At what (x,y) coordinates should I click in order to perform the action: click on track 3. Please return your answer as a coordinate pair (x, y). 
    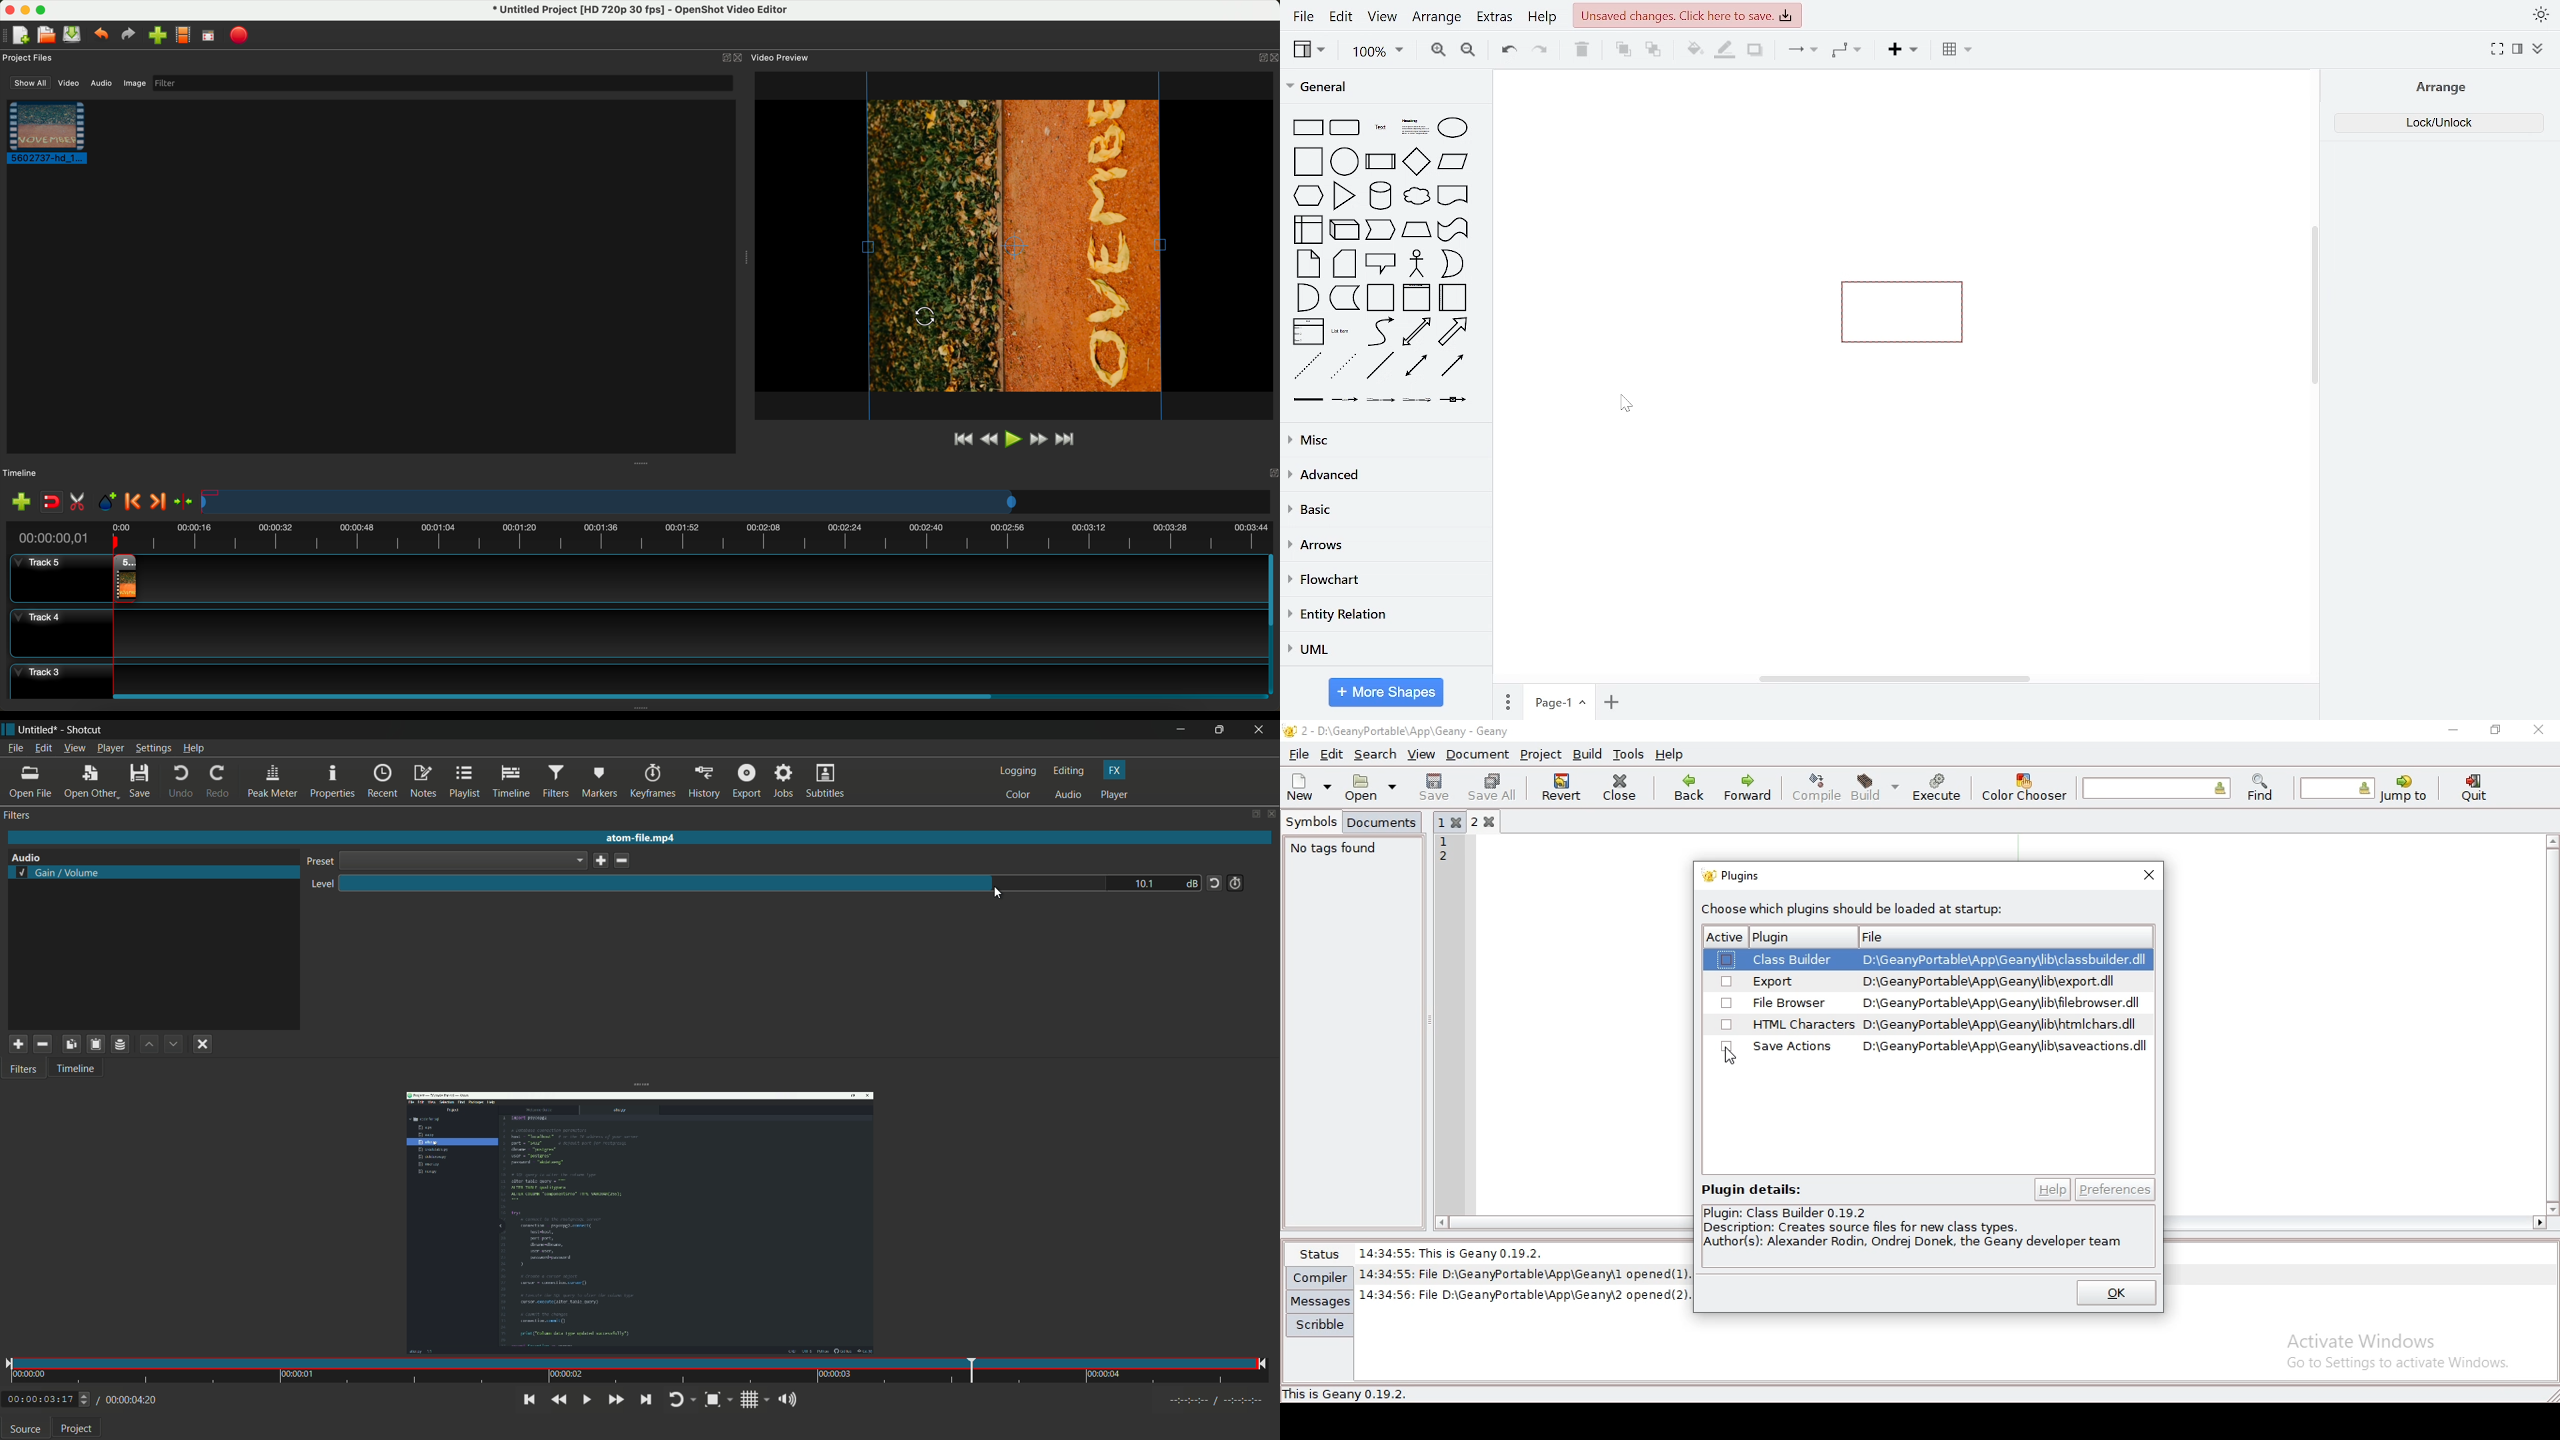
    Looking at the image, I should click on (634, 676).